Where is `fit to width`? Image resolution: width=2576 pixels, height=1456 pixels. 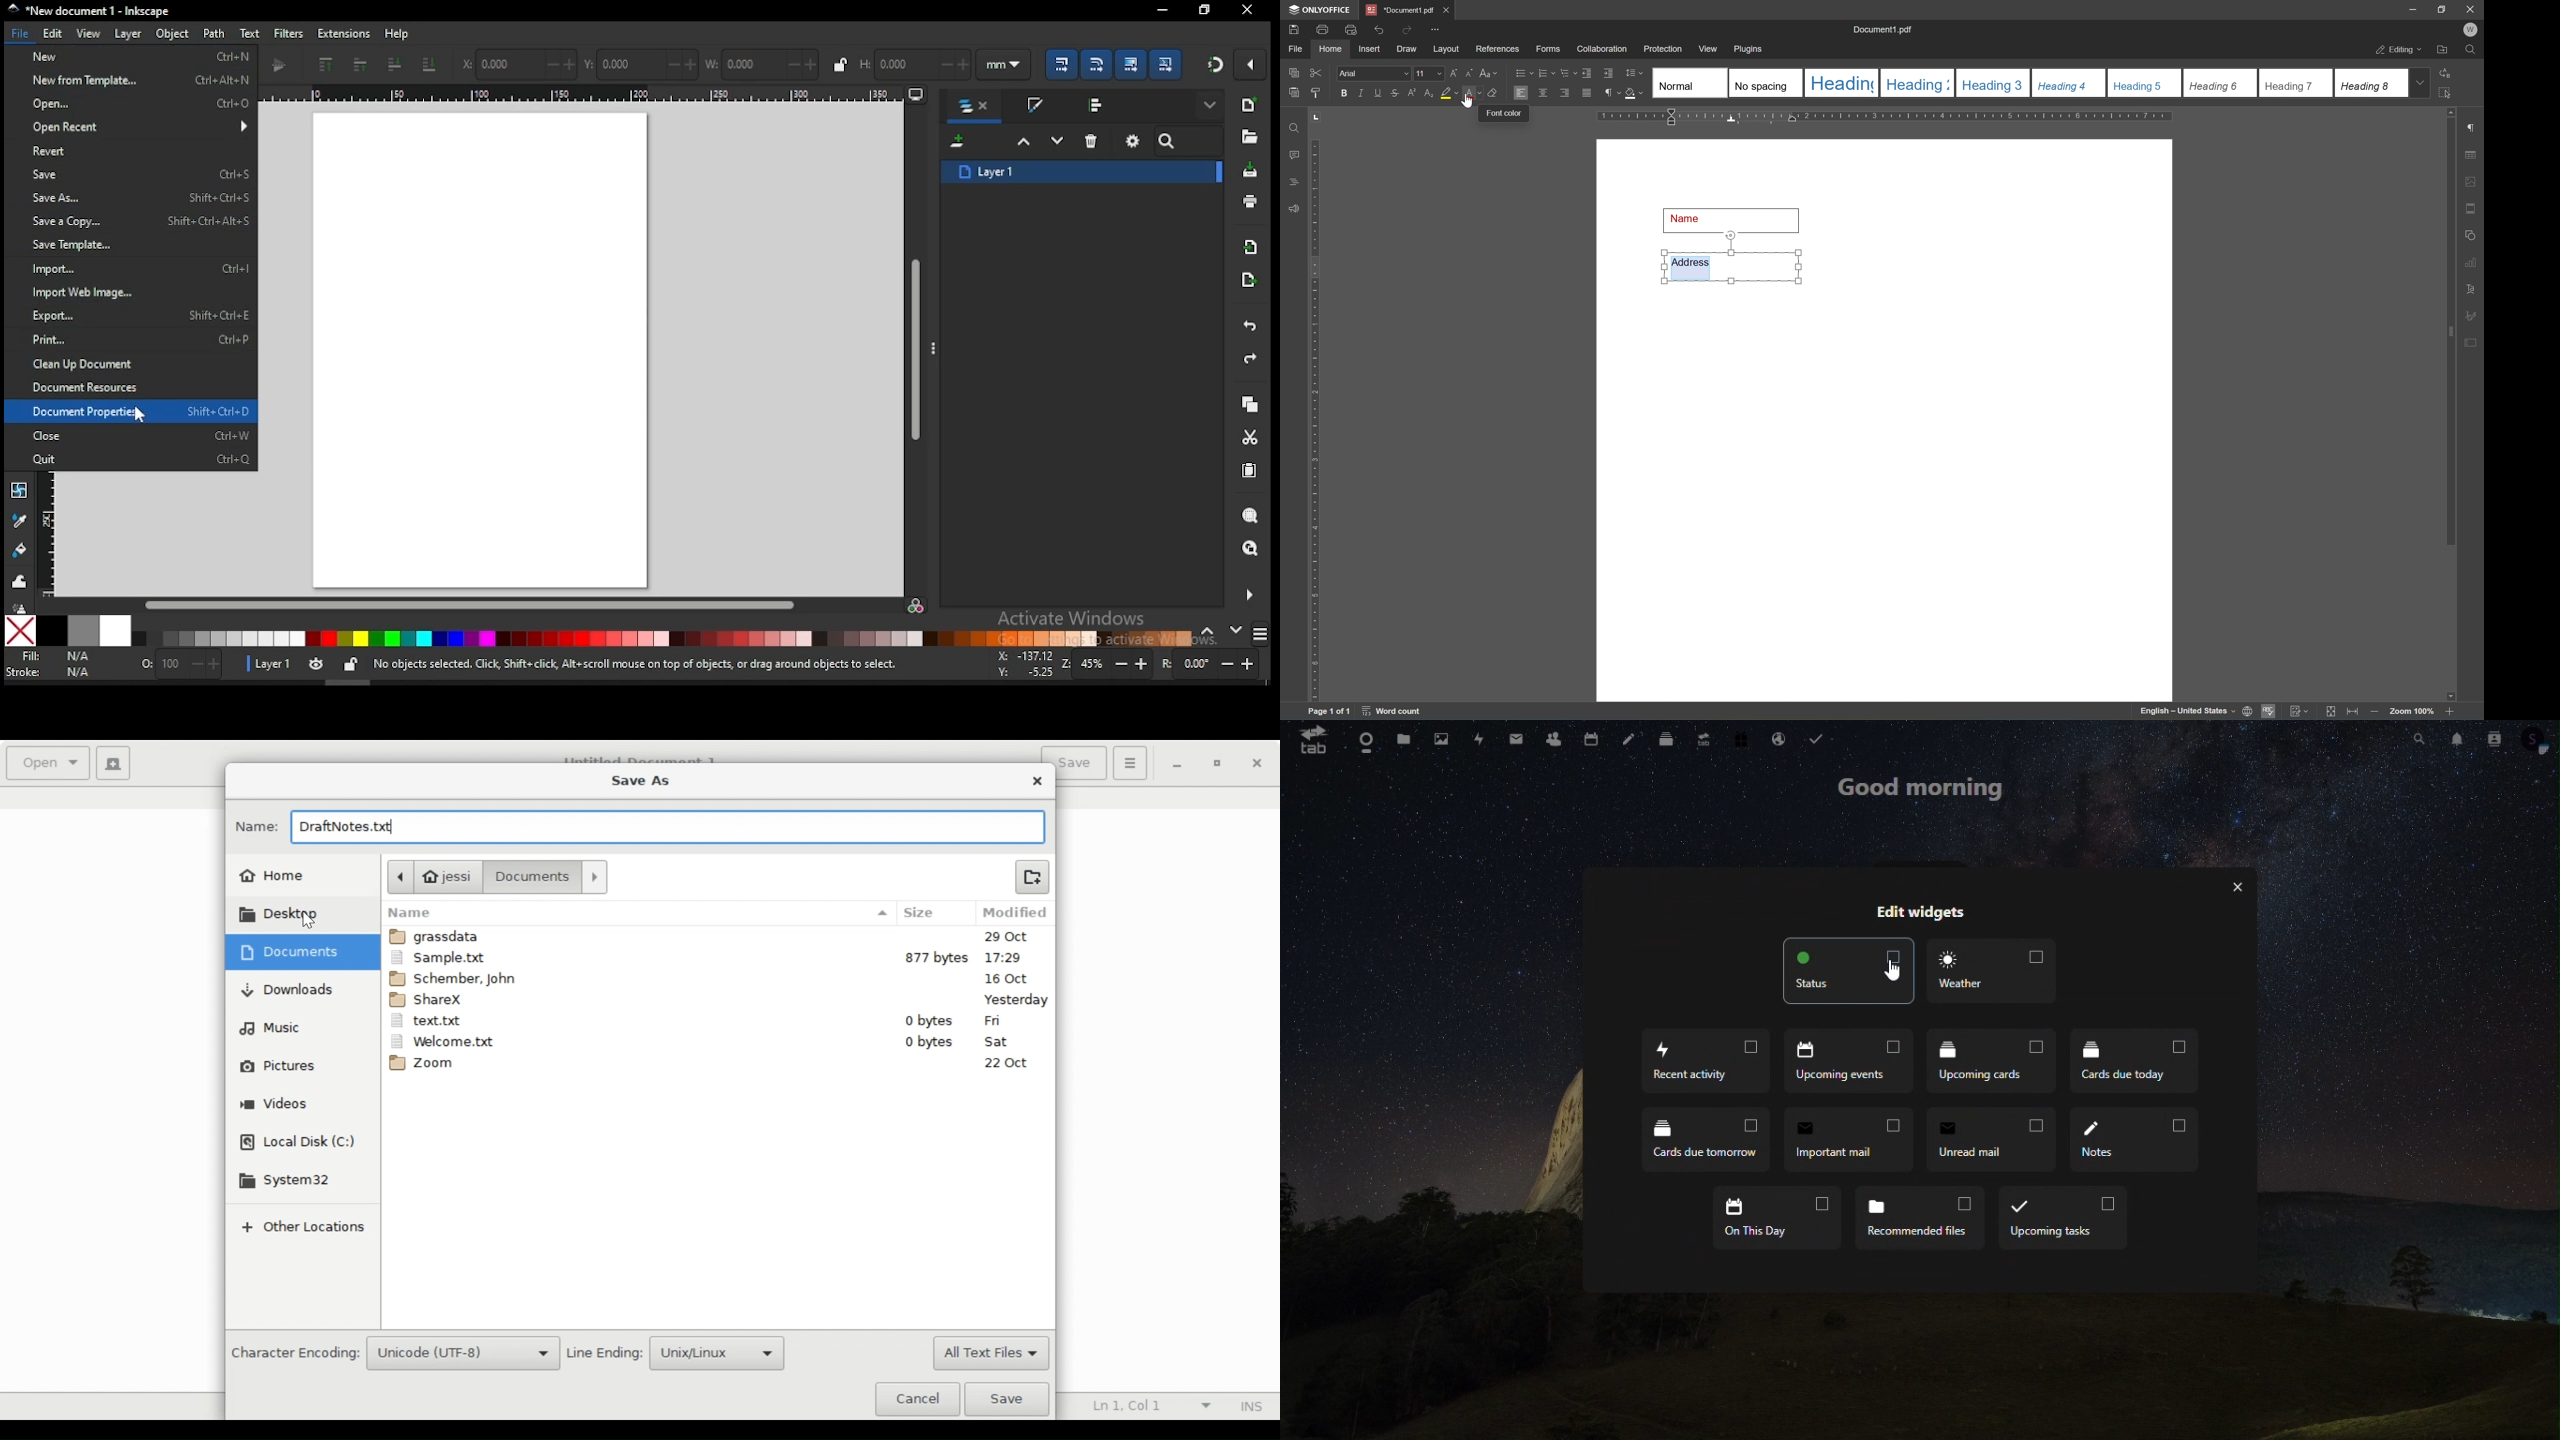 fit to width is located at coordinates (2352, 713).